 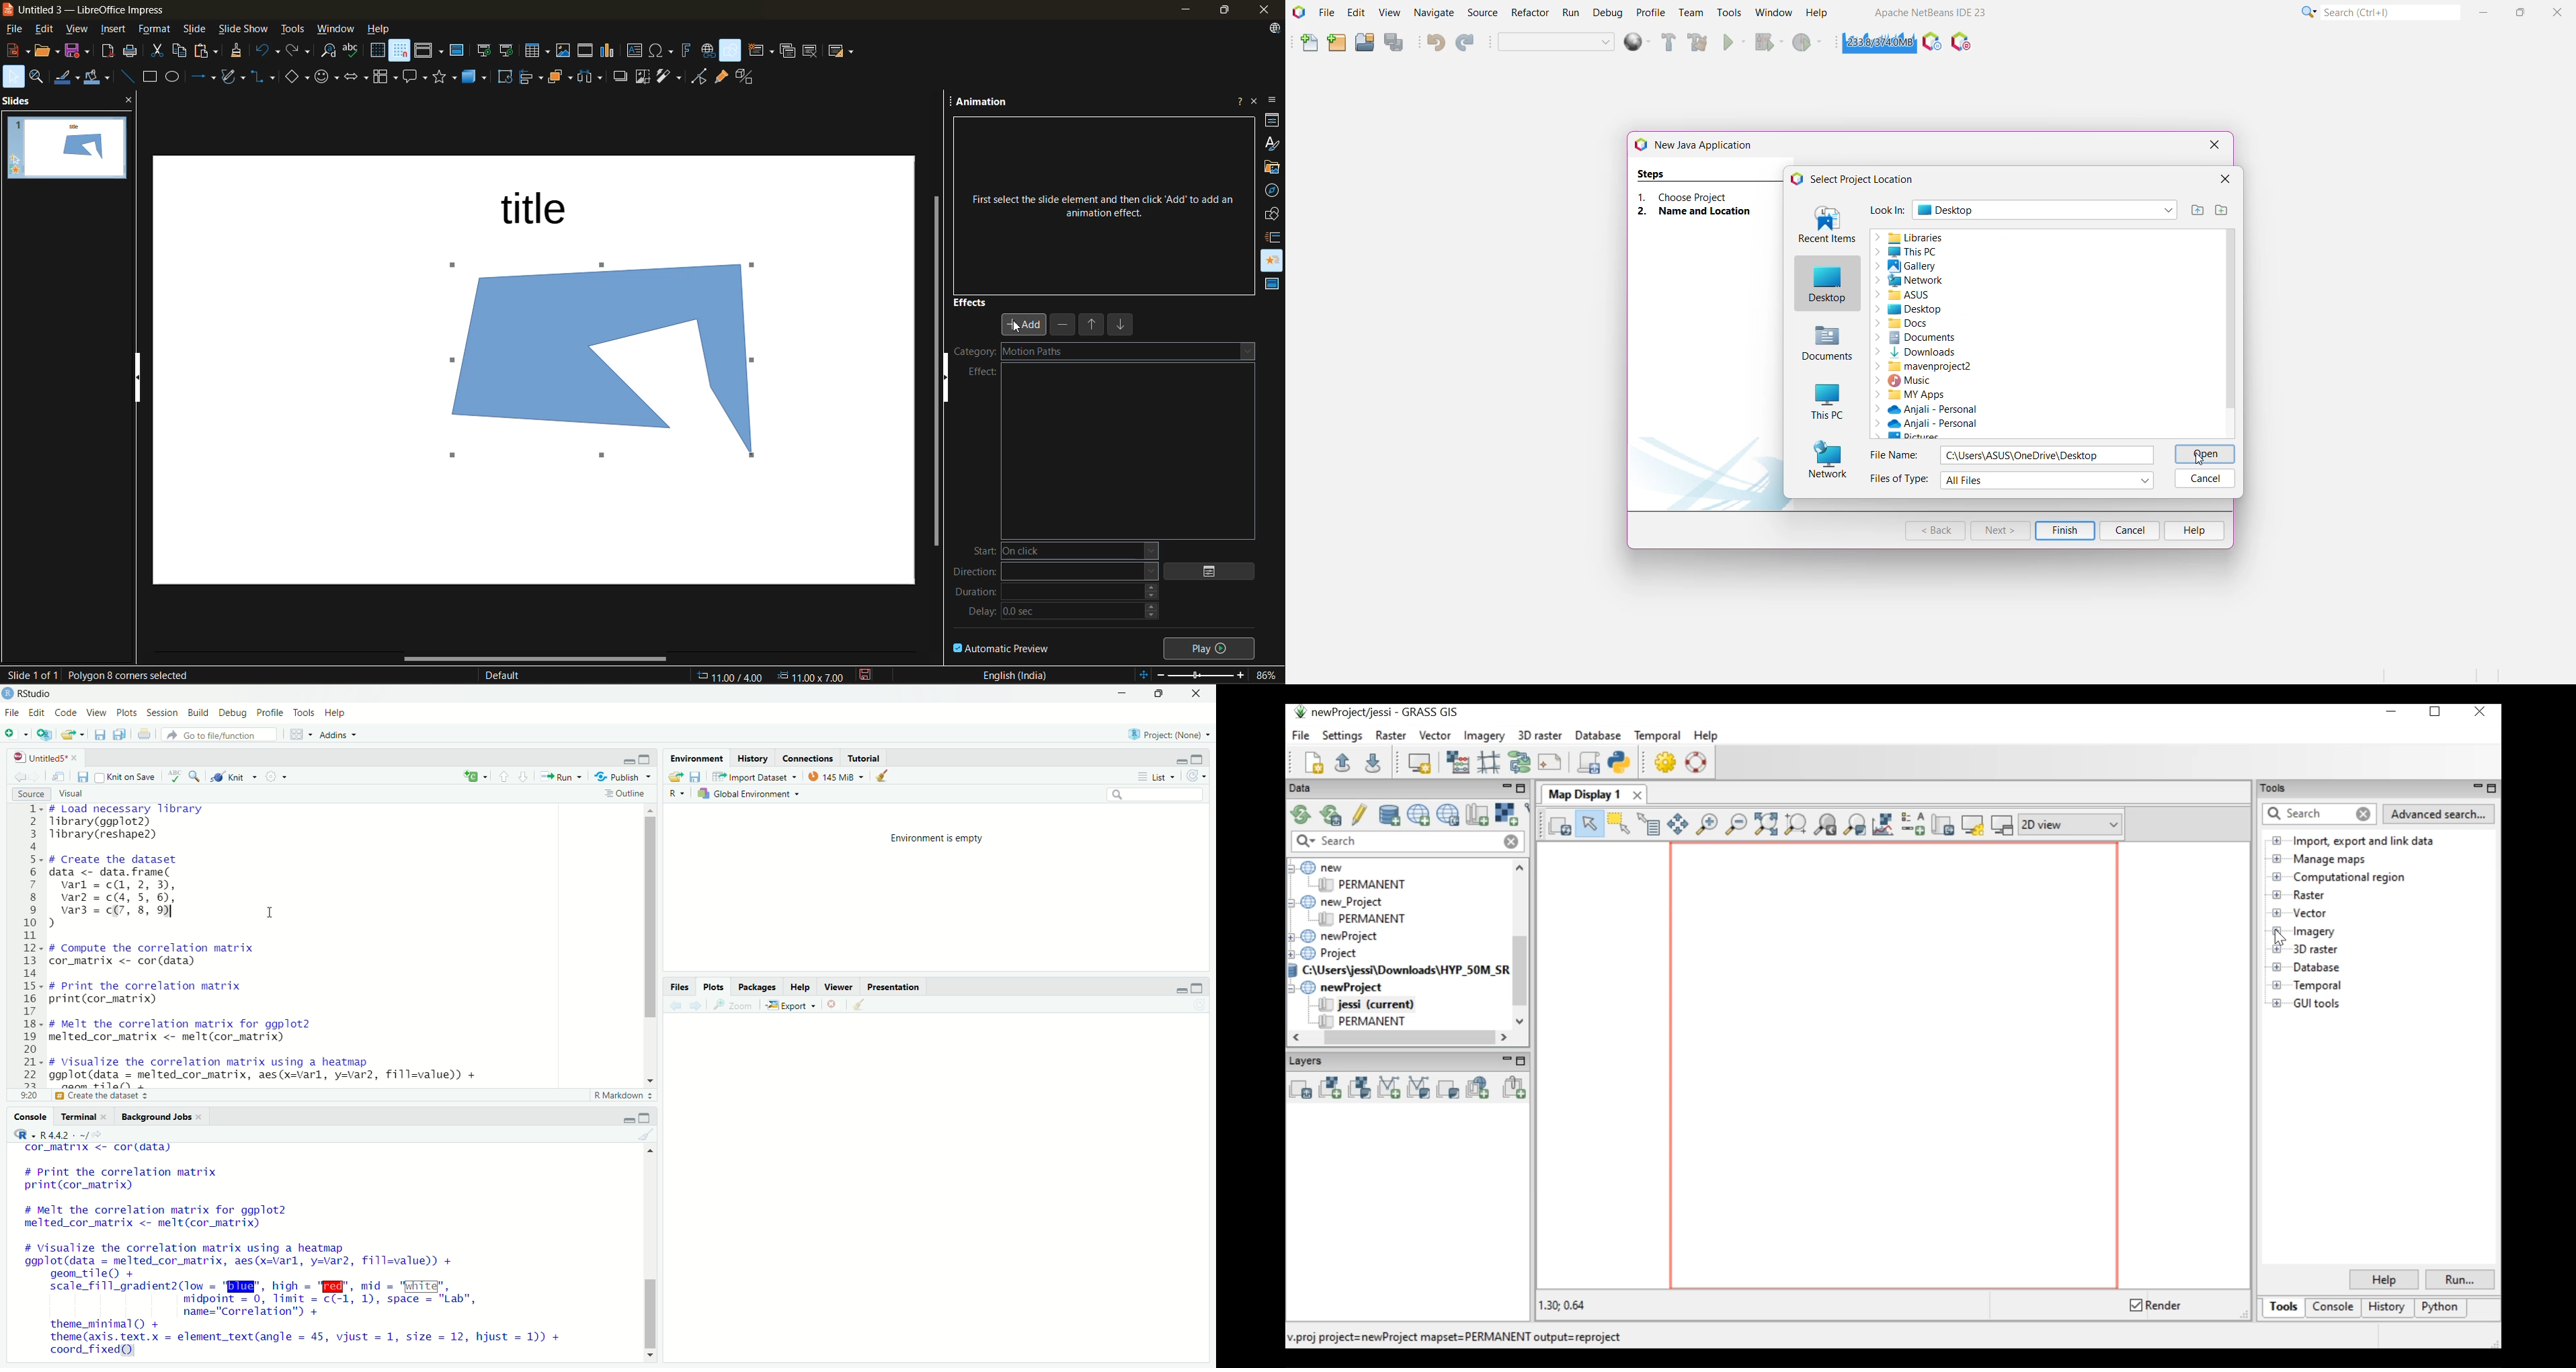 I want to click on maximize, so click(x=1199, y=760).